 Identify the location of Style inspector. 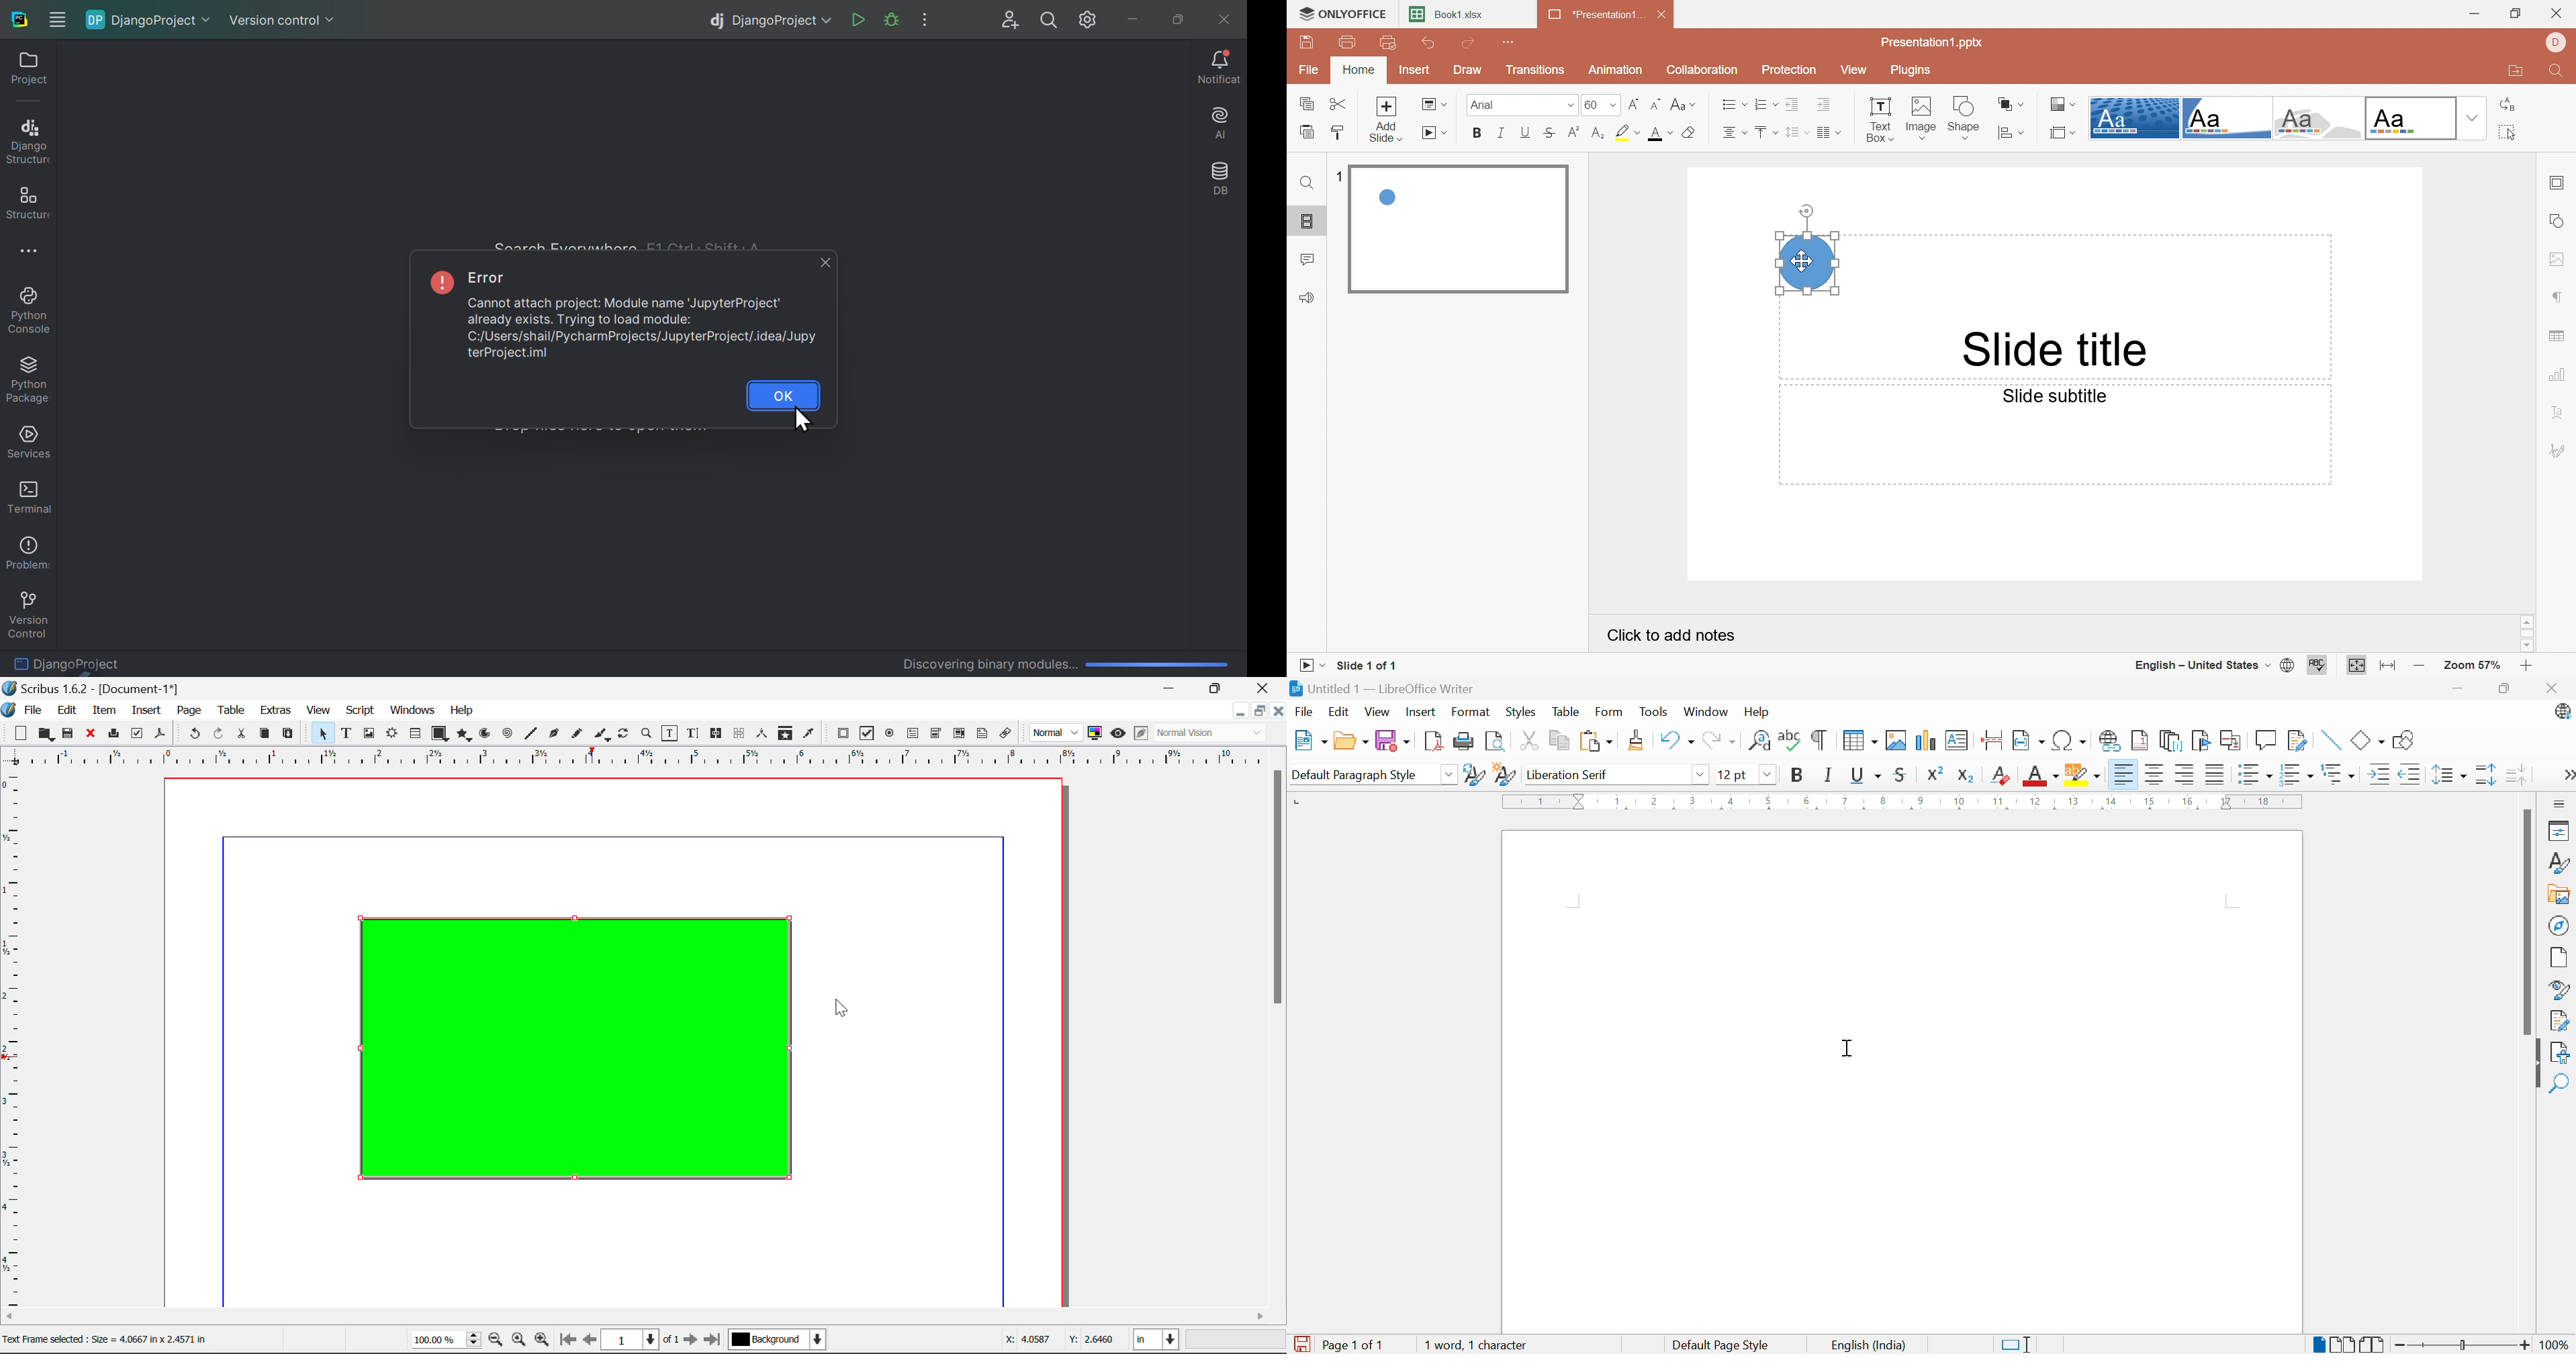
(2557, 991).